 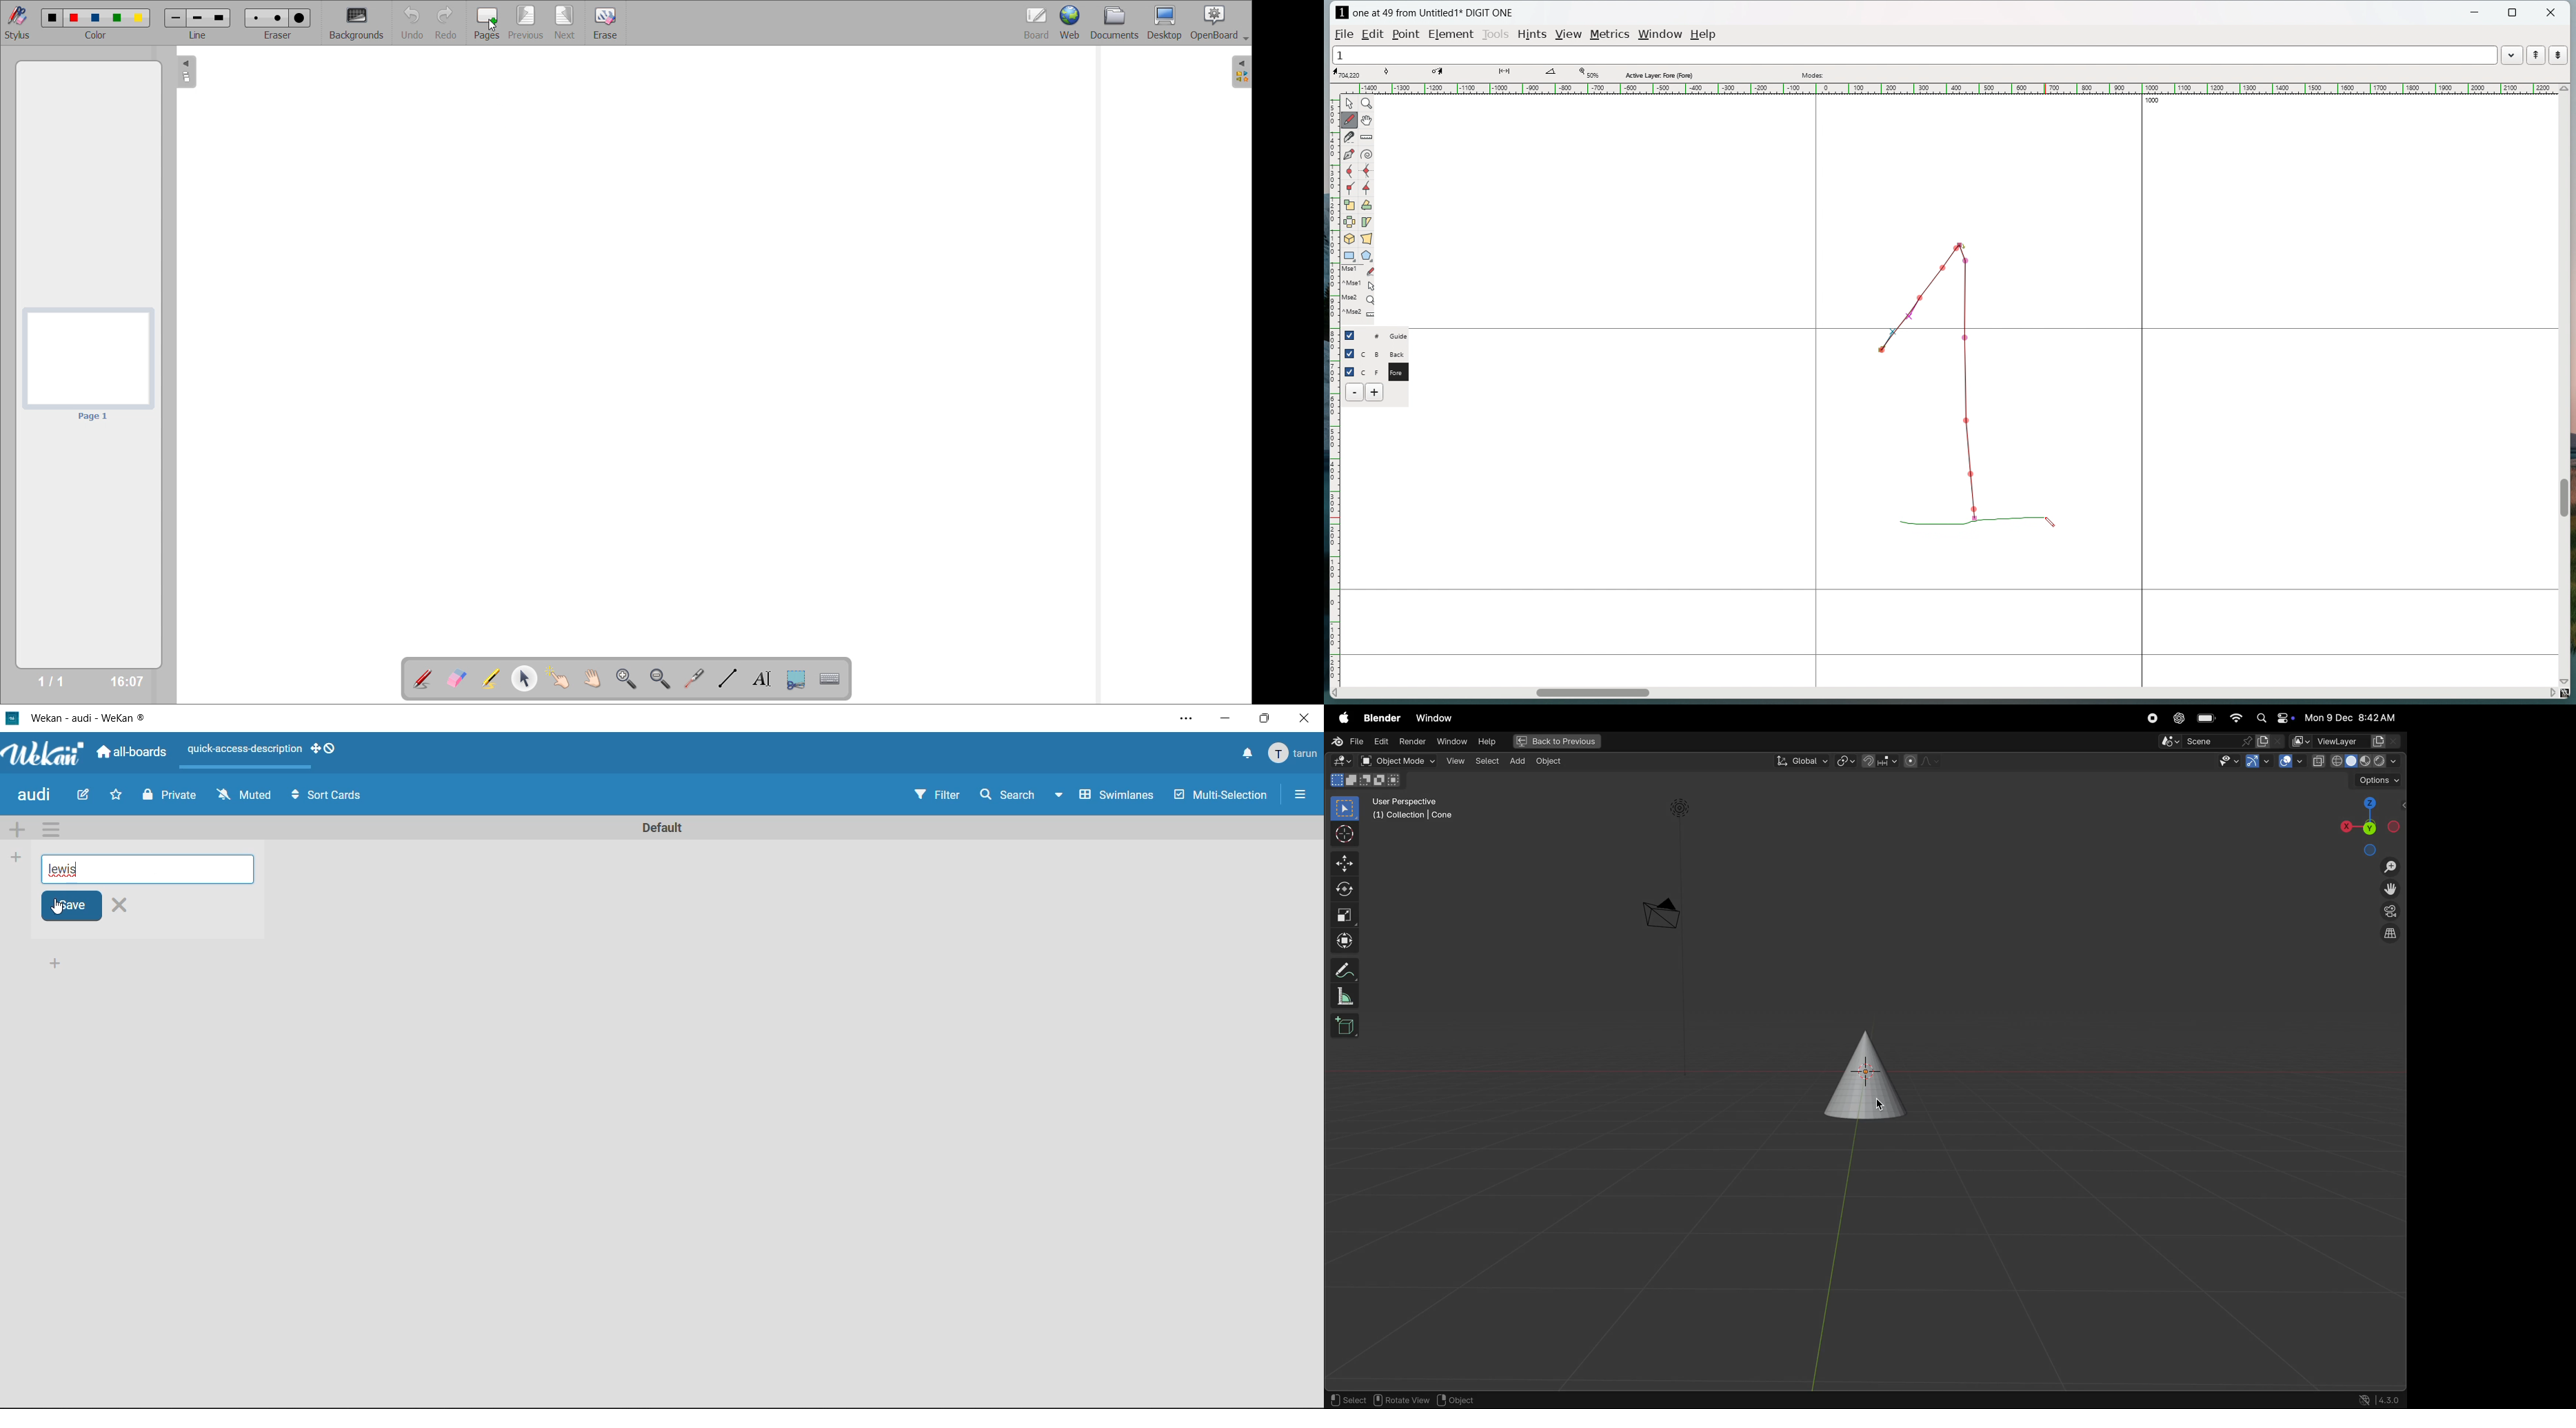 What do you see at coordinates (279, 23) in the screenshot?
I see `eraser` at bounding box center [279, 23].